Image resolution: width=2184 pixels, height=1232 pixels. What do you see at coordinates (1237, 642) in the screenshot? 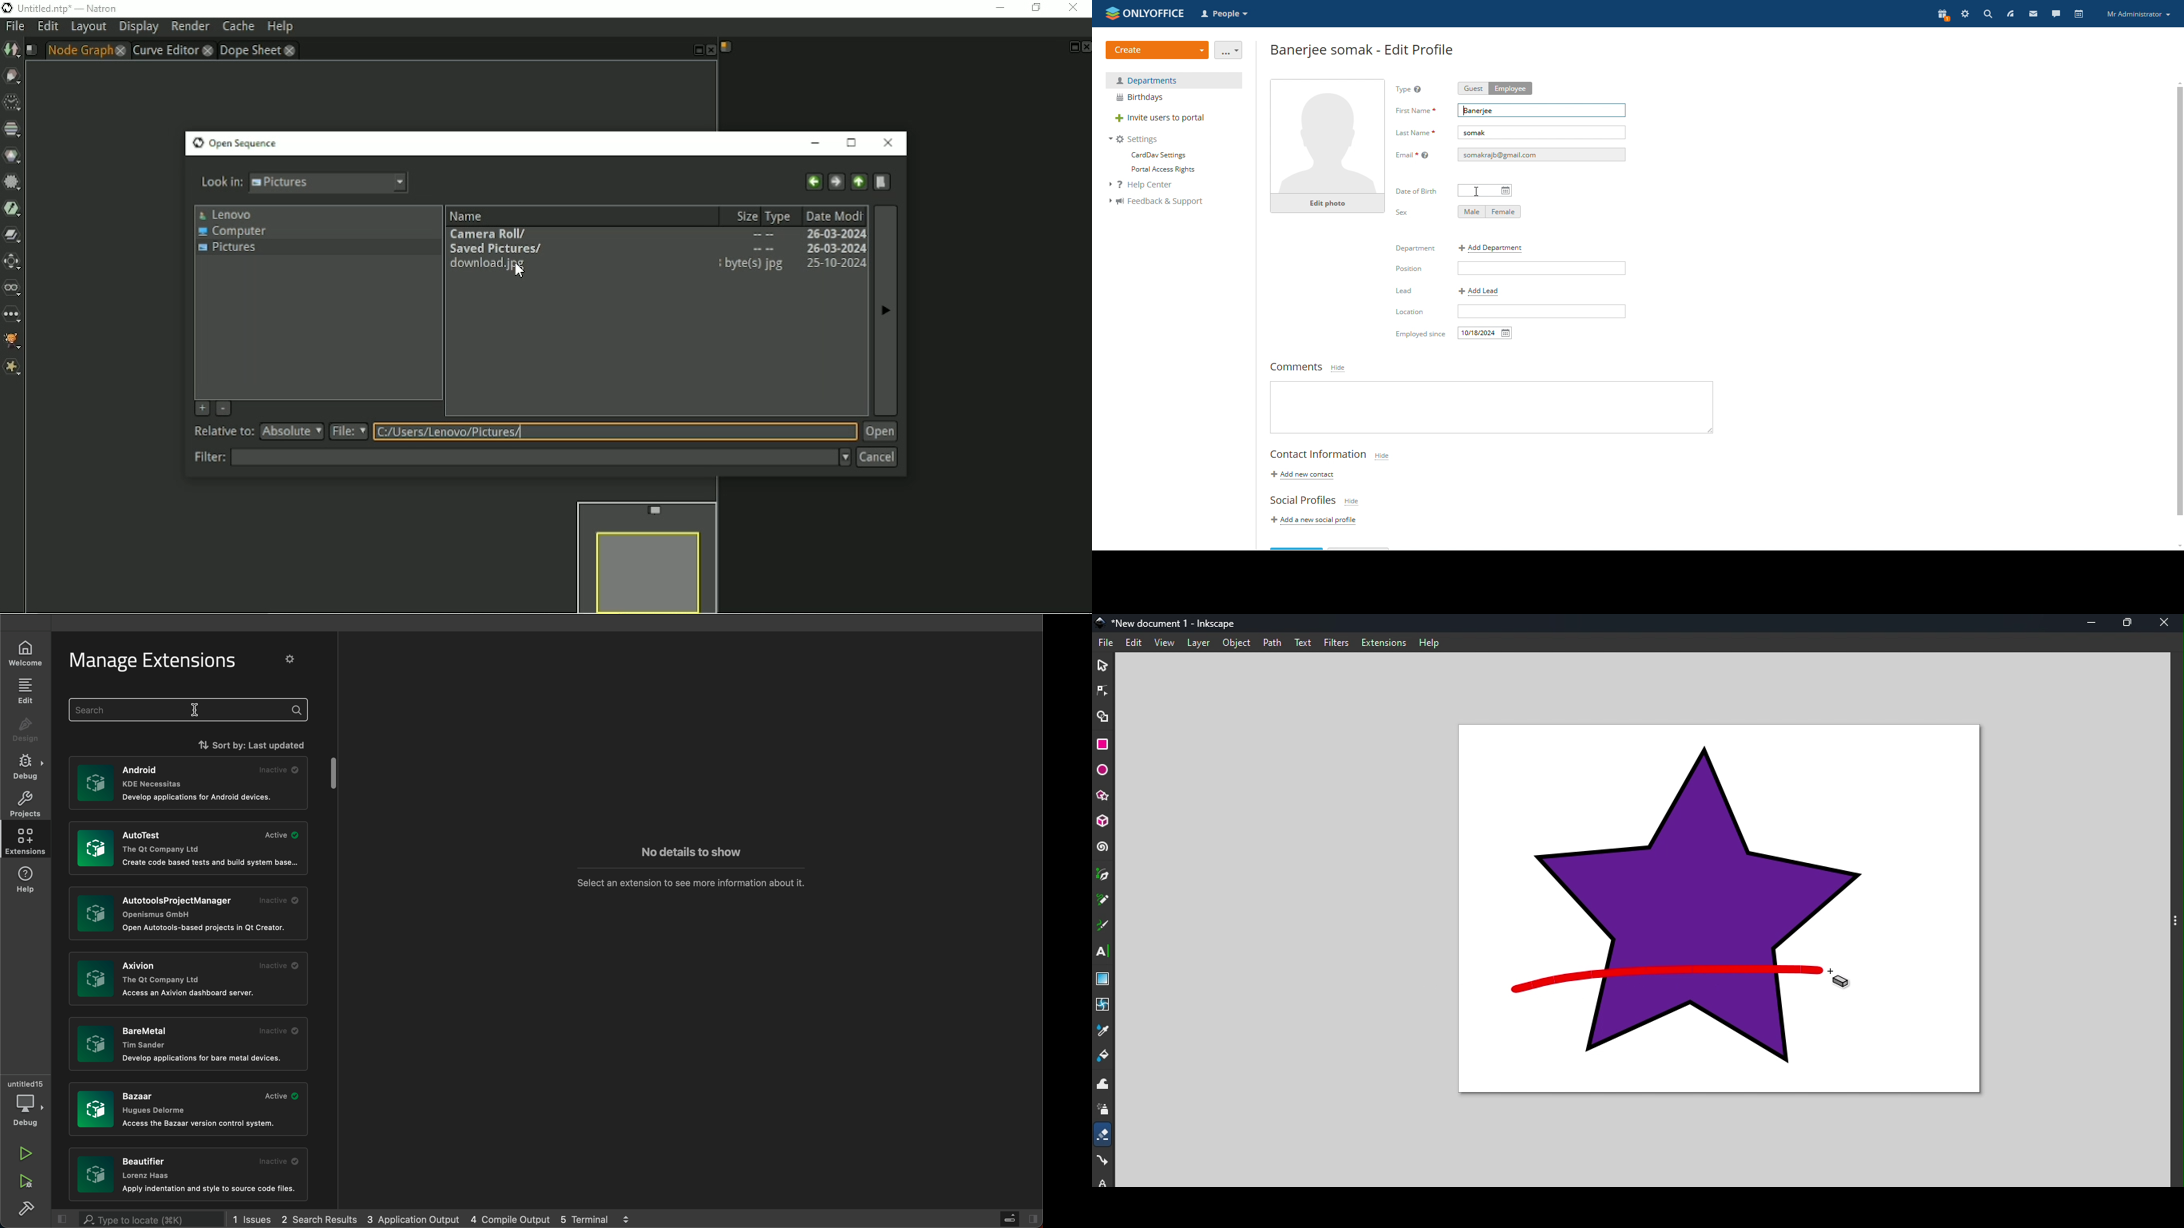
I see `object` at bounding box center [1237, 642].